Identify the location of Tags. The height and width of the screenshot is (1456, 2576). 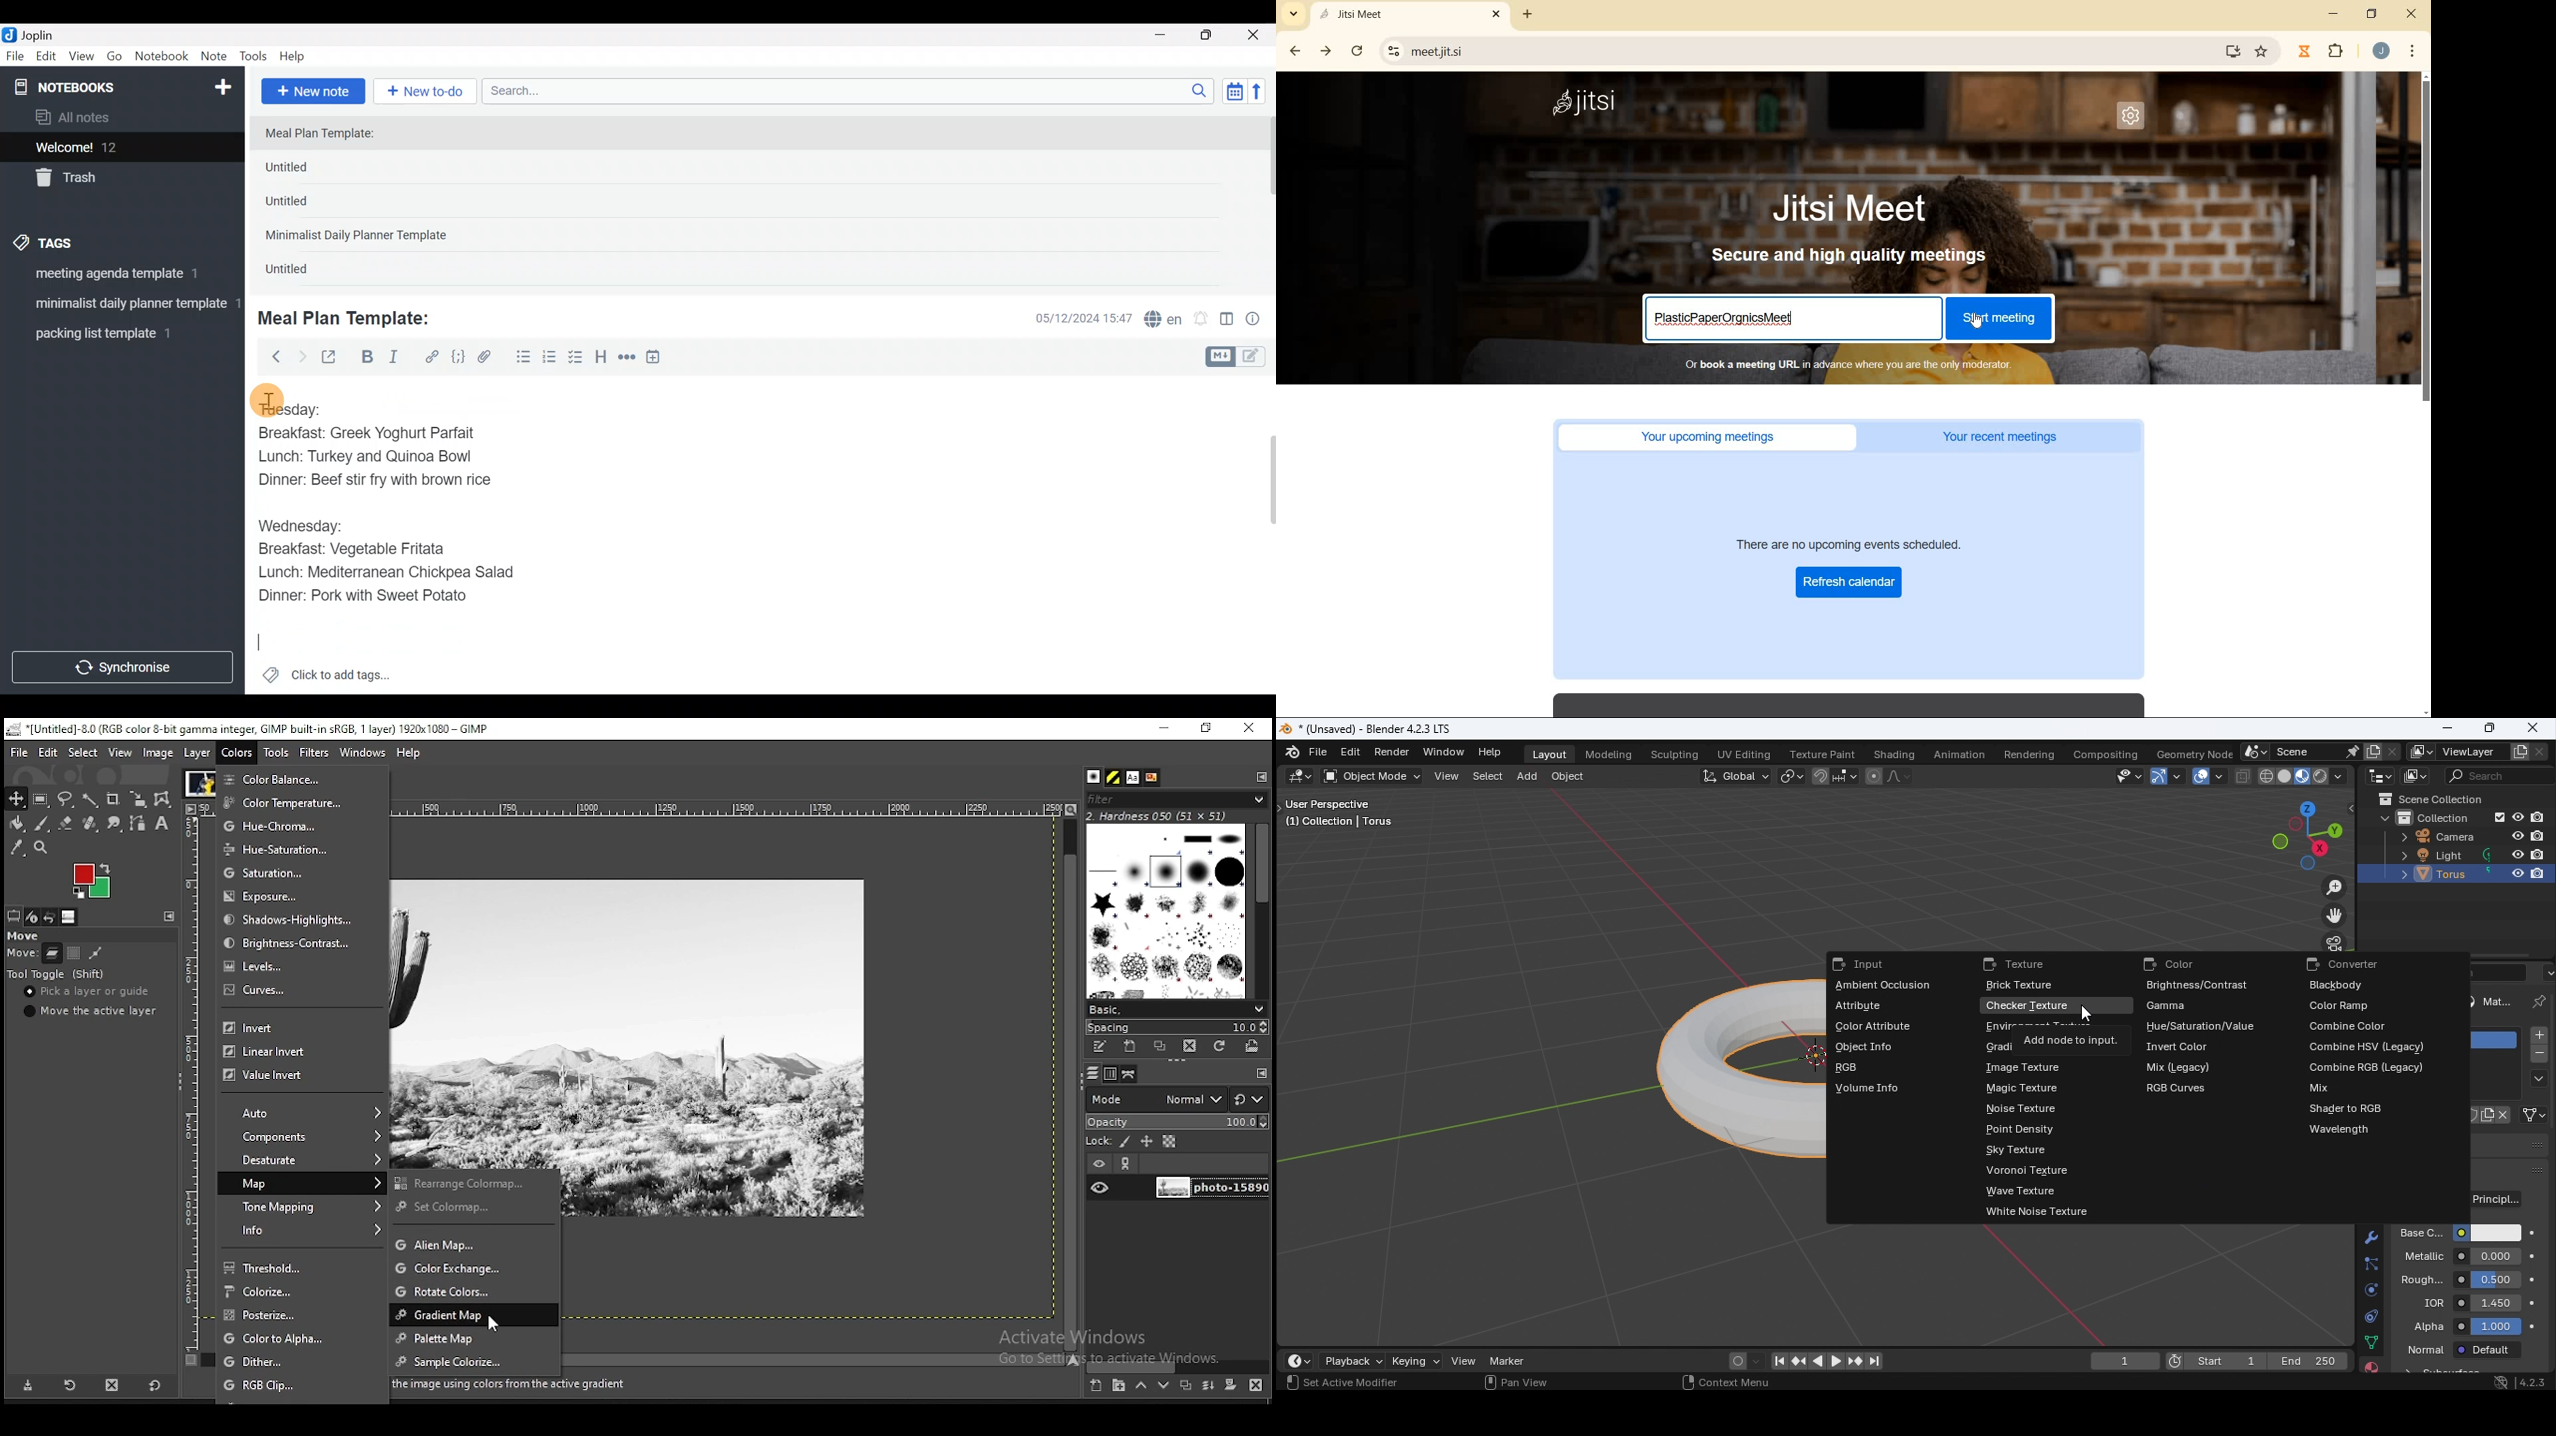
(74, 241).